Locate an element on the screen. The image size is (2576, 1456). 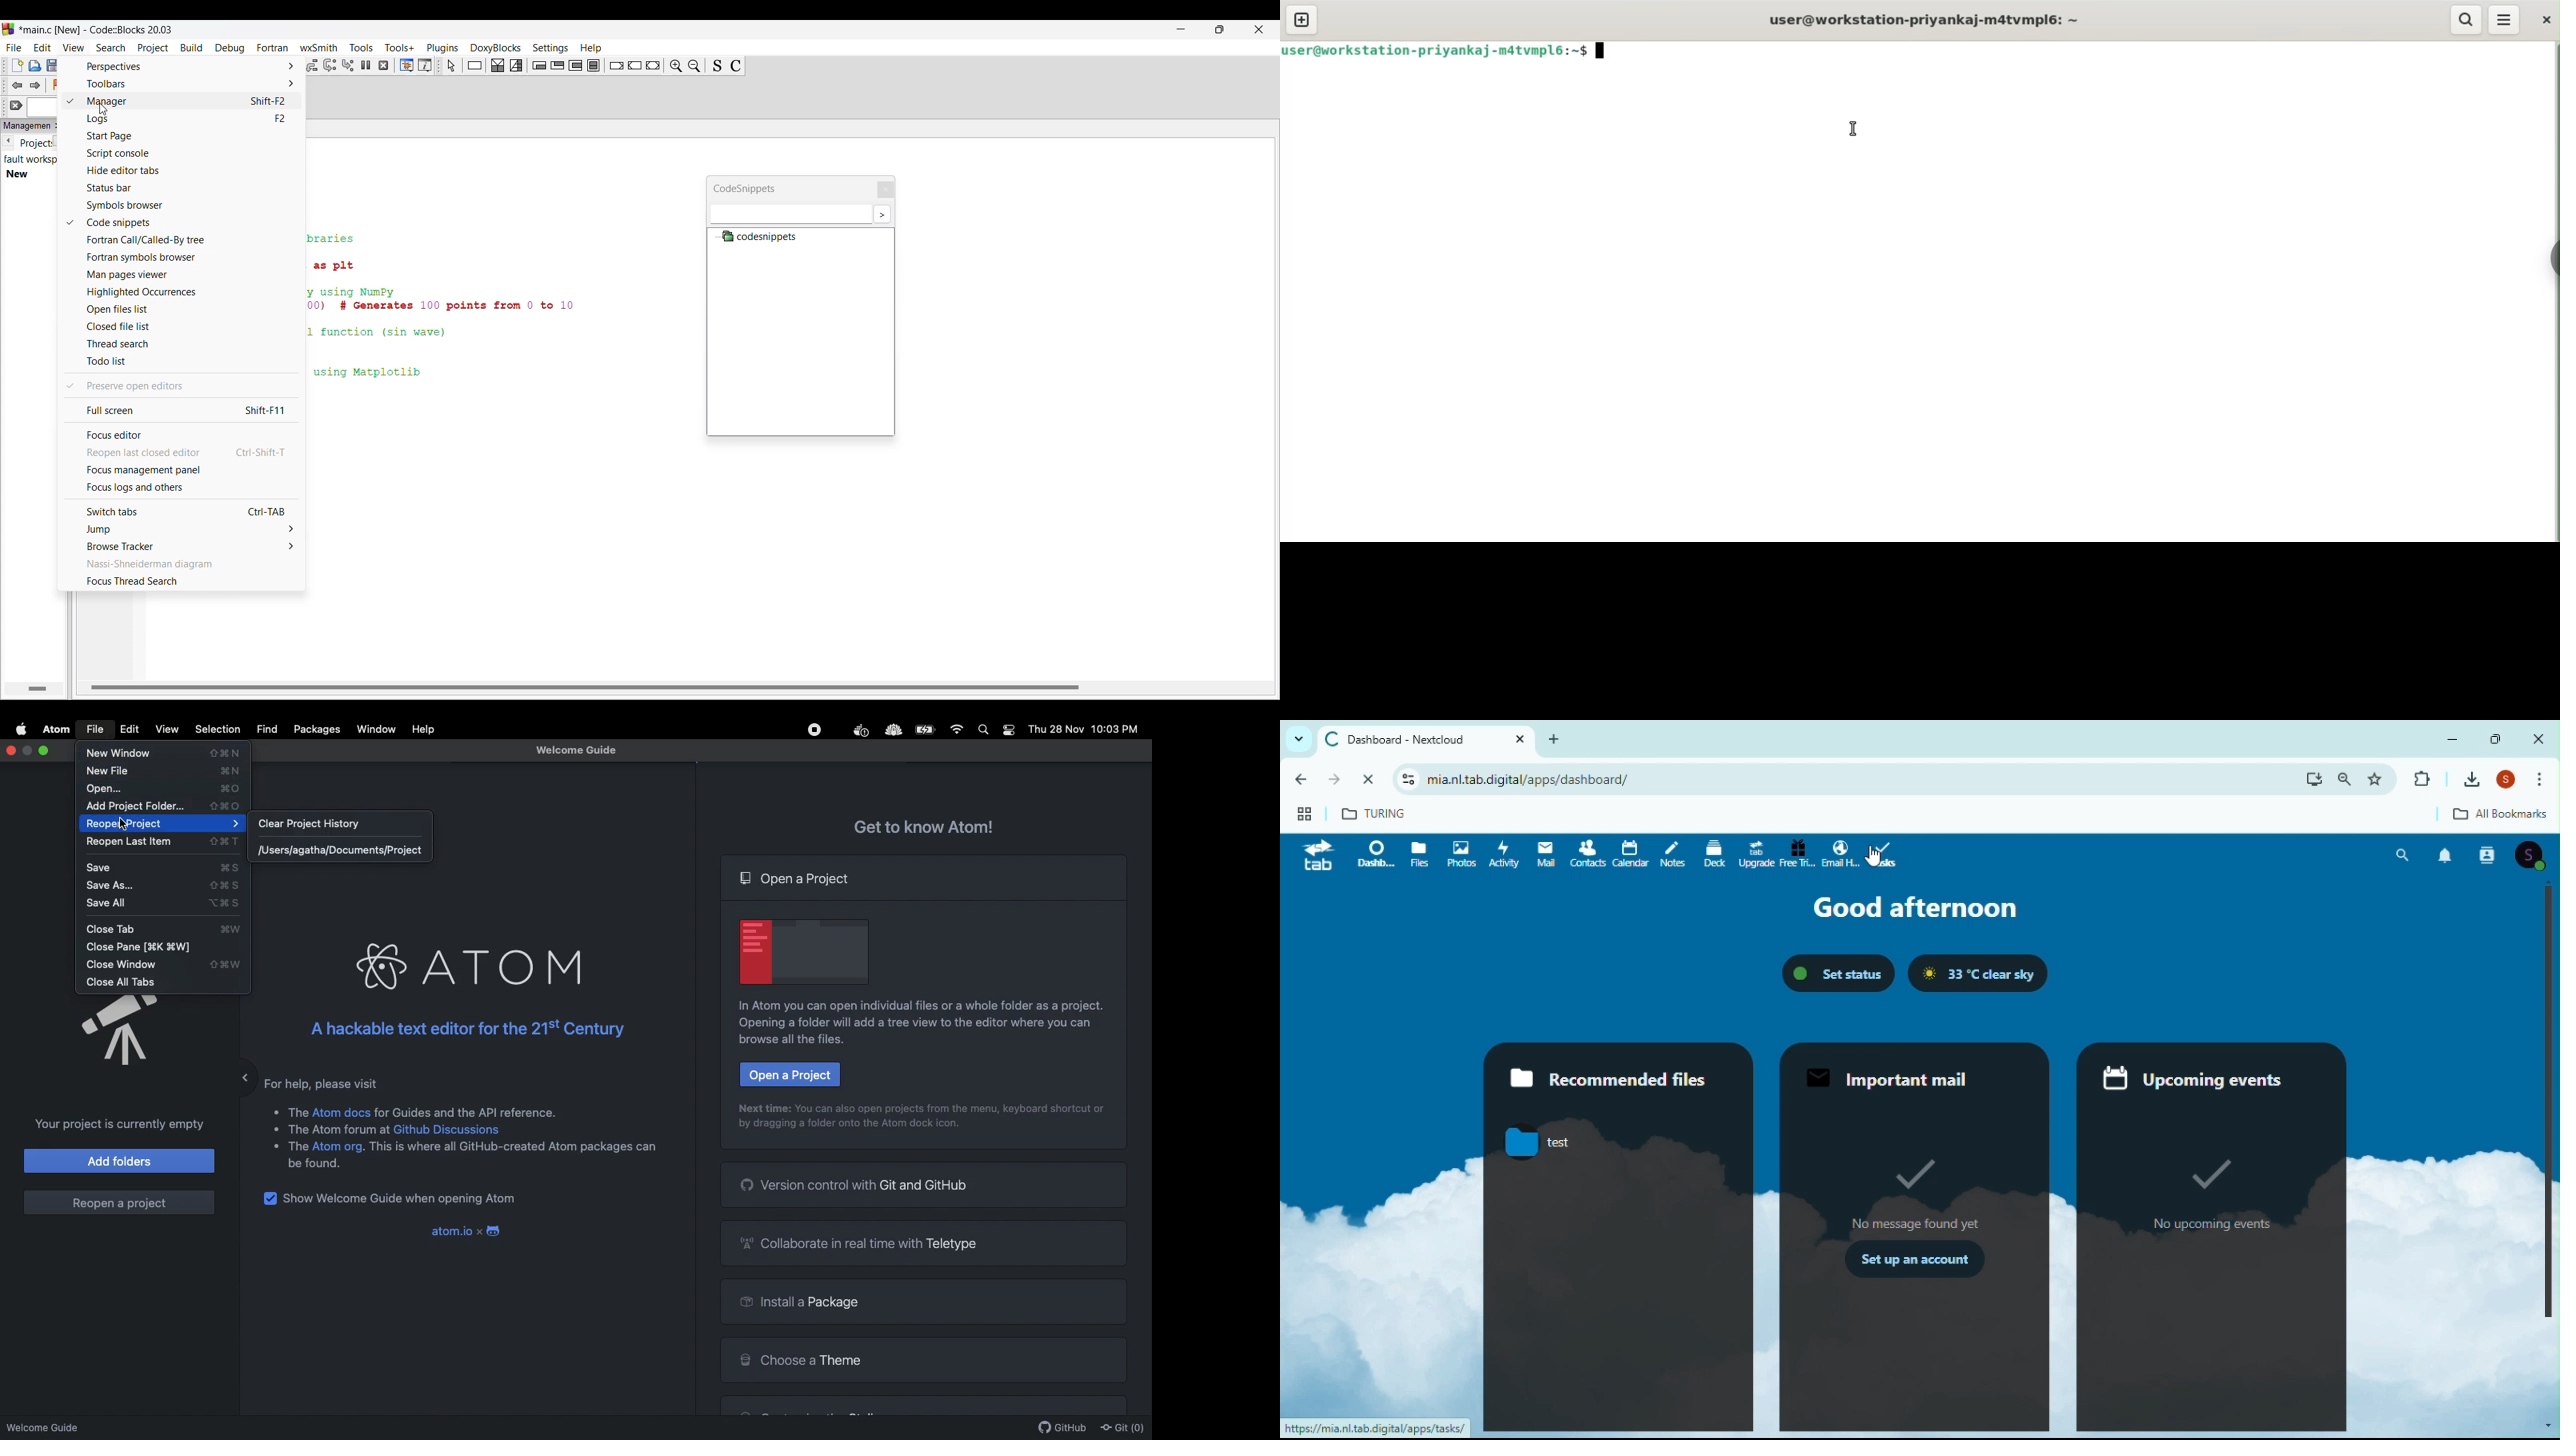
Toggle Button is located at coordinates (2550, 251).